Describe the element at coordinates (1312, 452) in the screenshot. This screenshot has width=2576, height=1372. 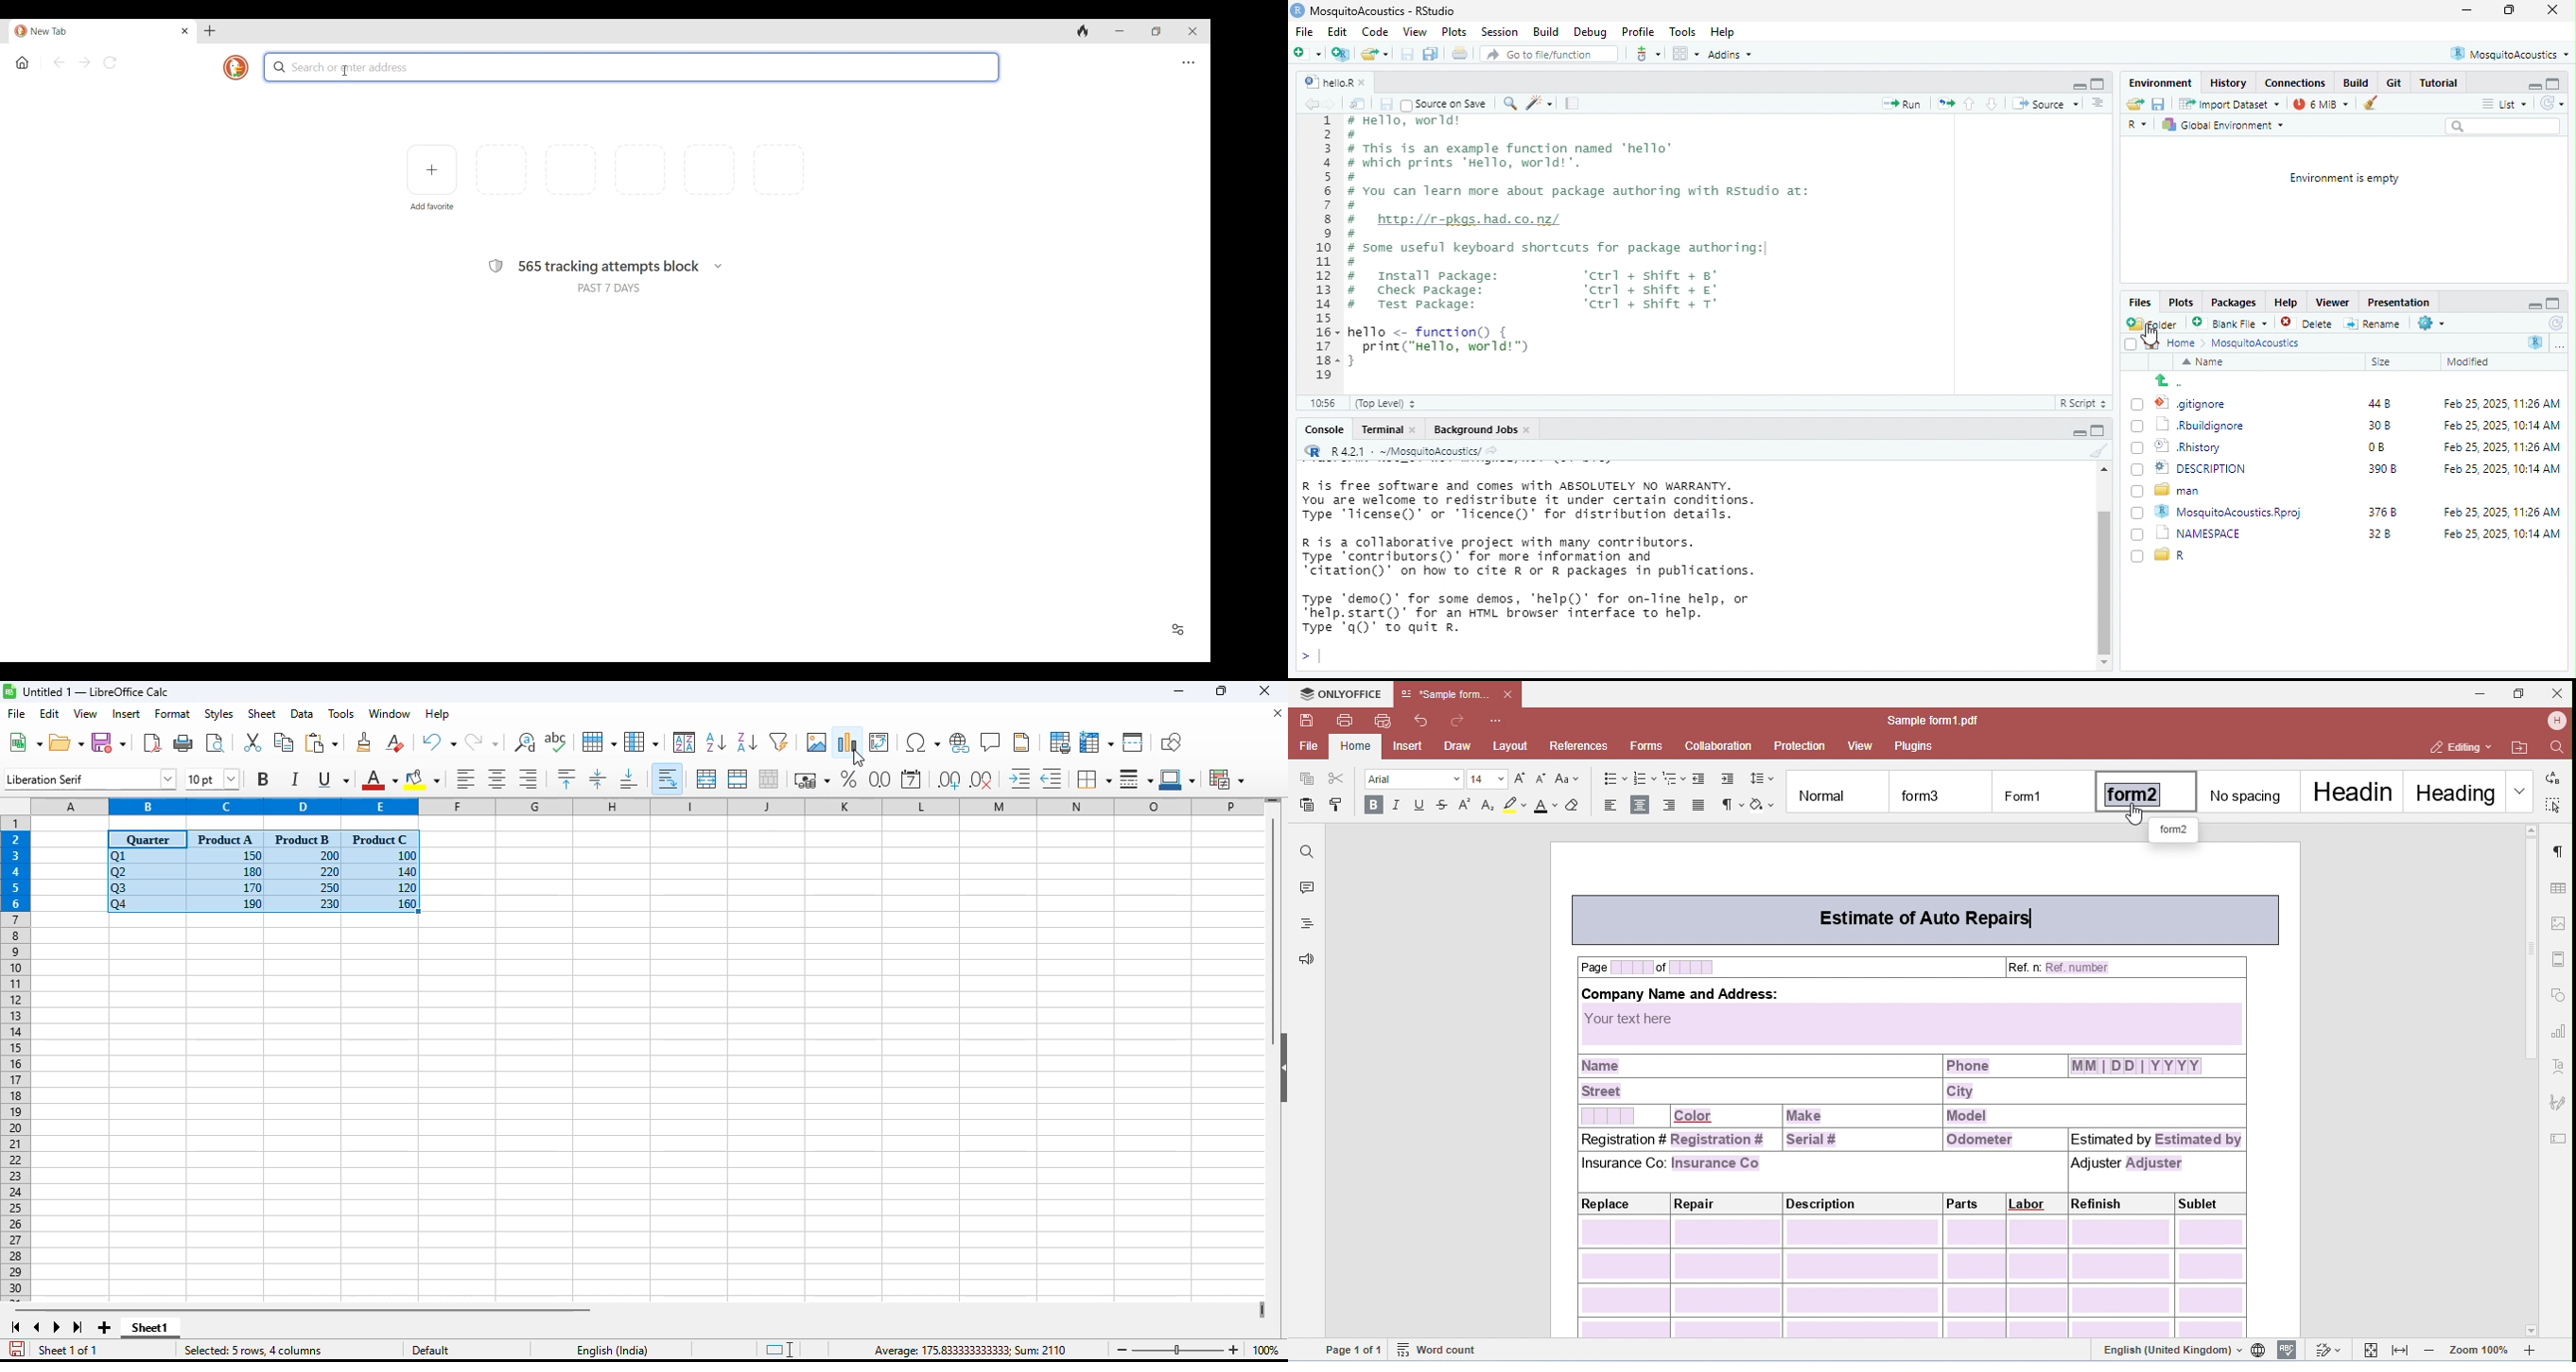
I see `r studio logo` at that location.